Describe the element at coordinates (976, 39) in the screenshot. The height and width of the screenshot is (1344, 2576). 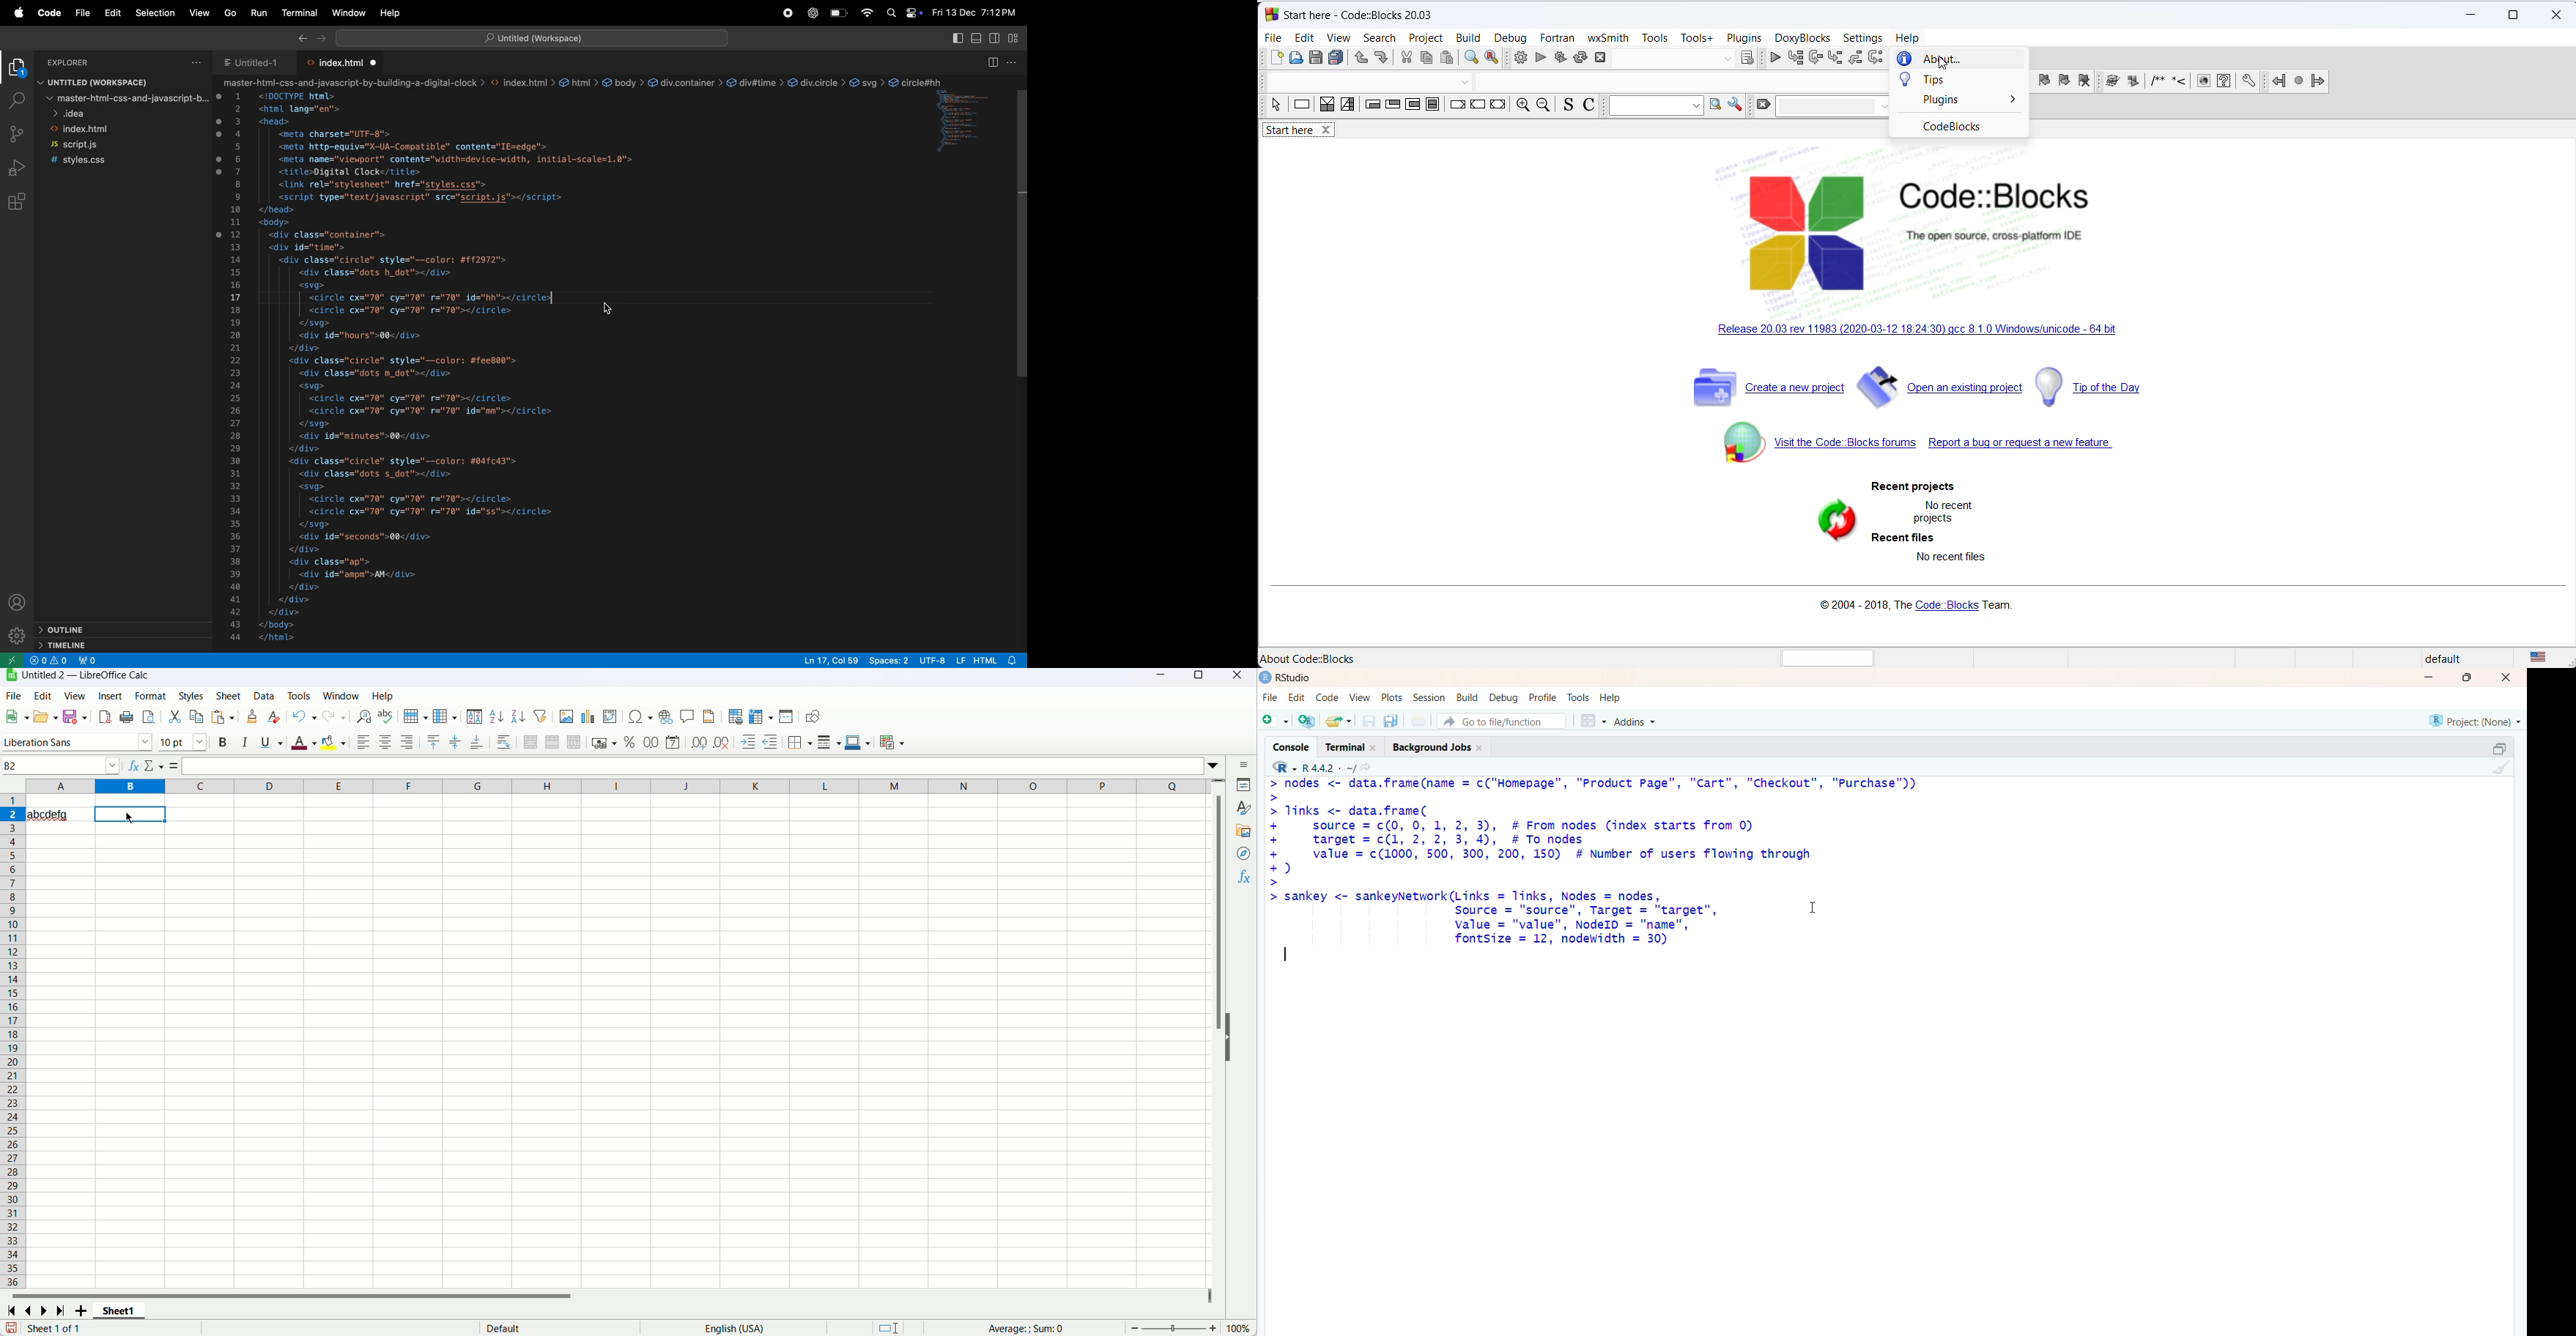
I see `toggle panel` at that location.